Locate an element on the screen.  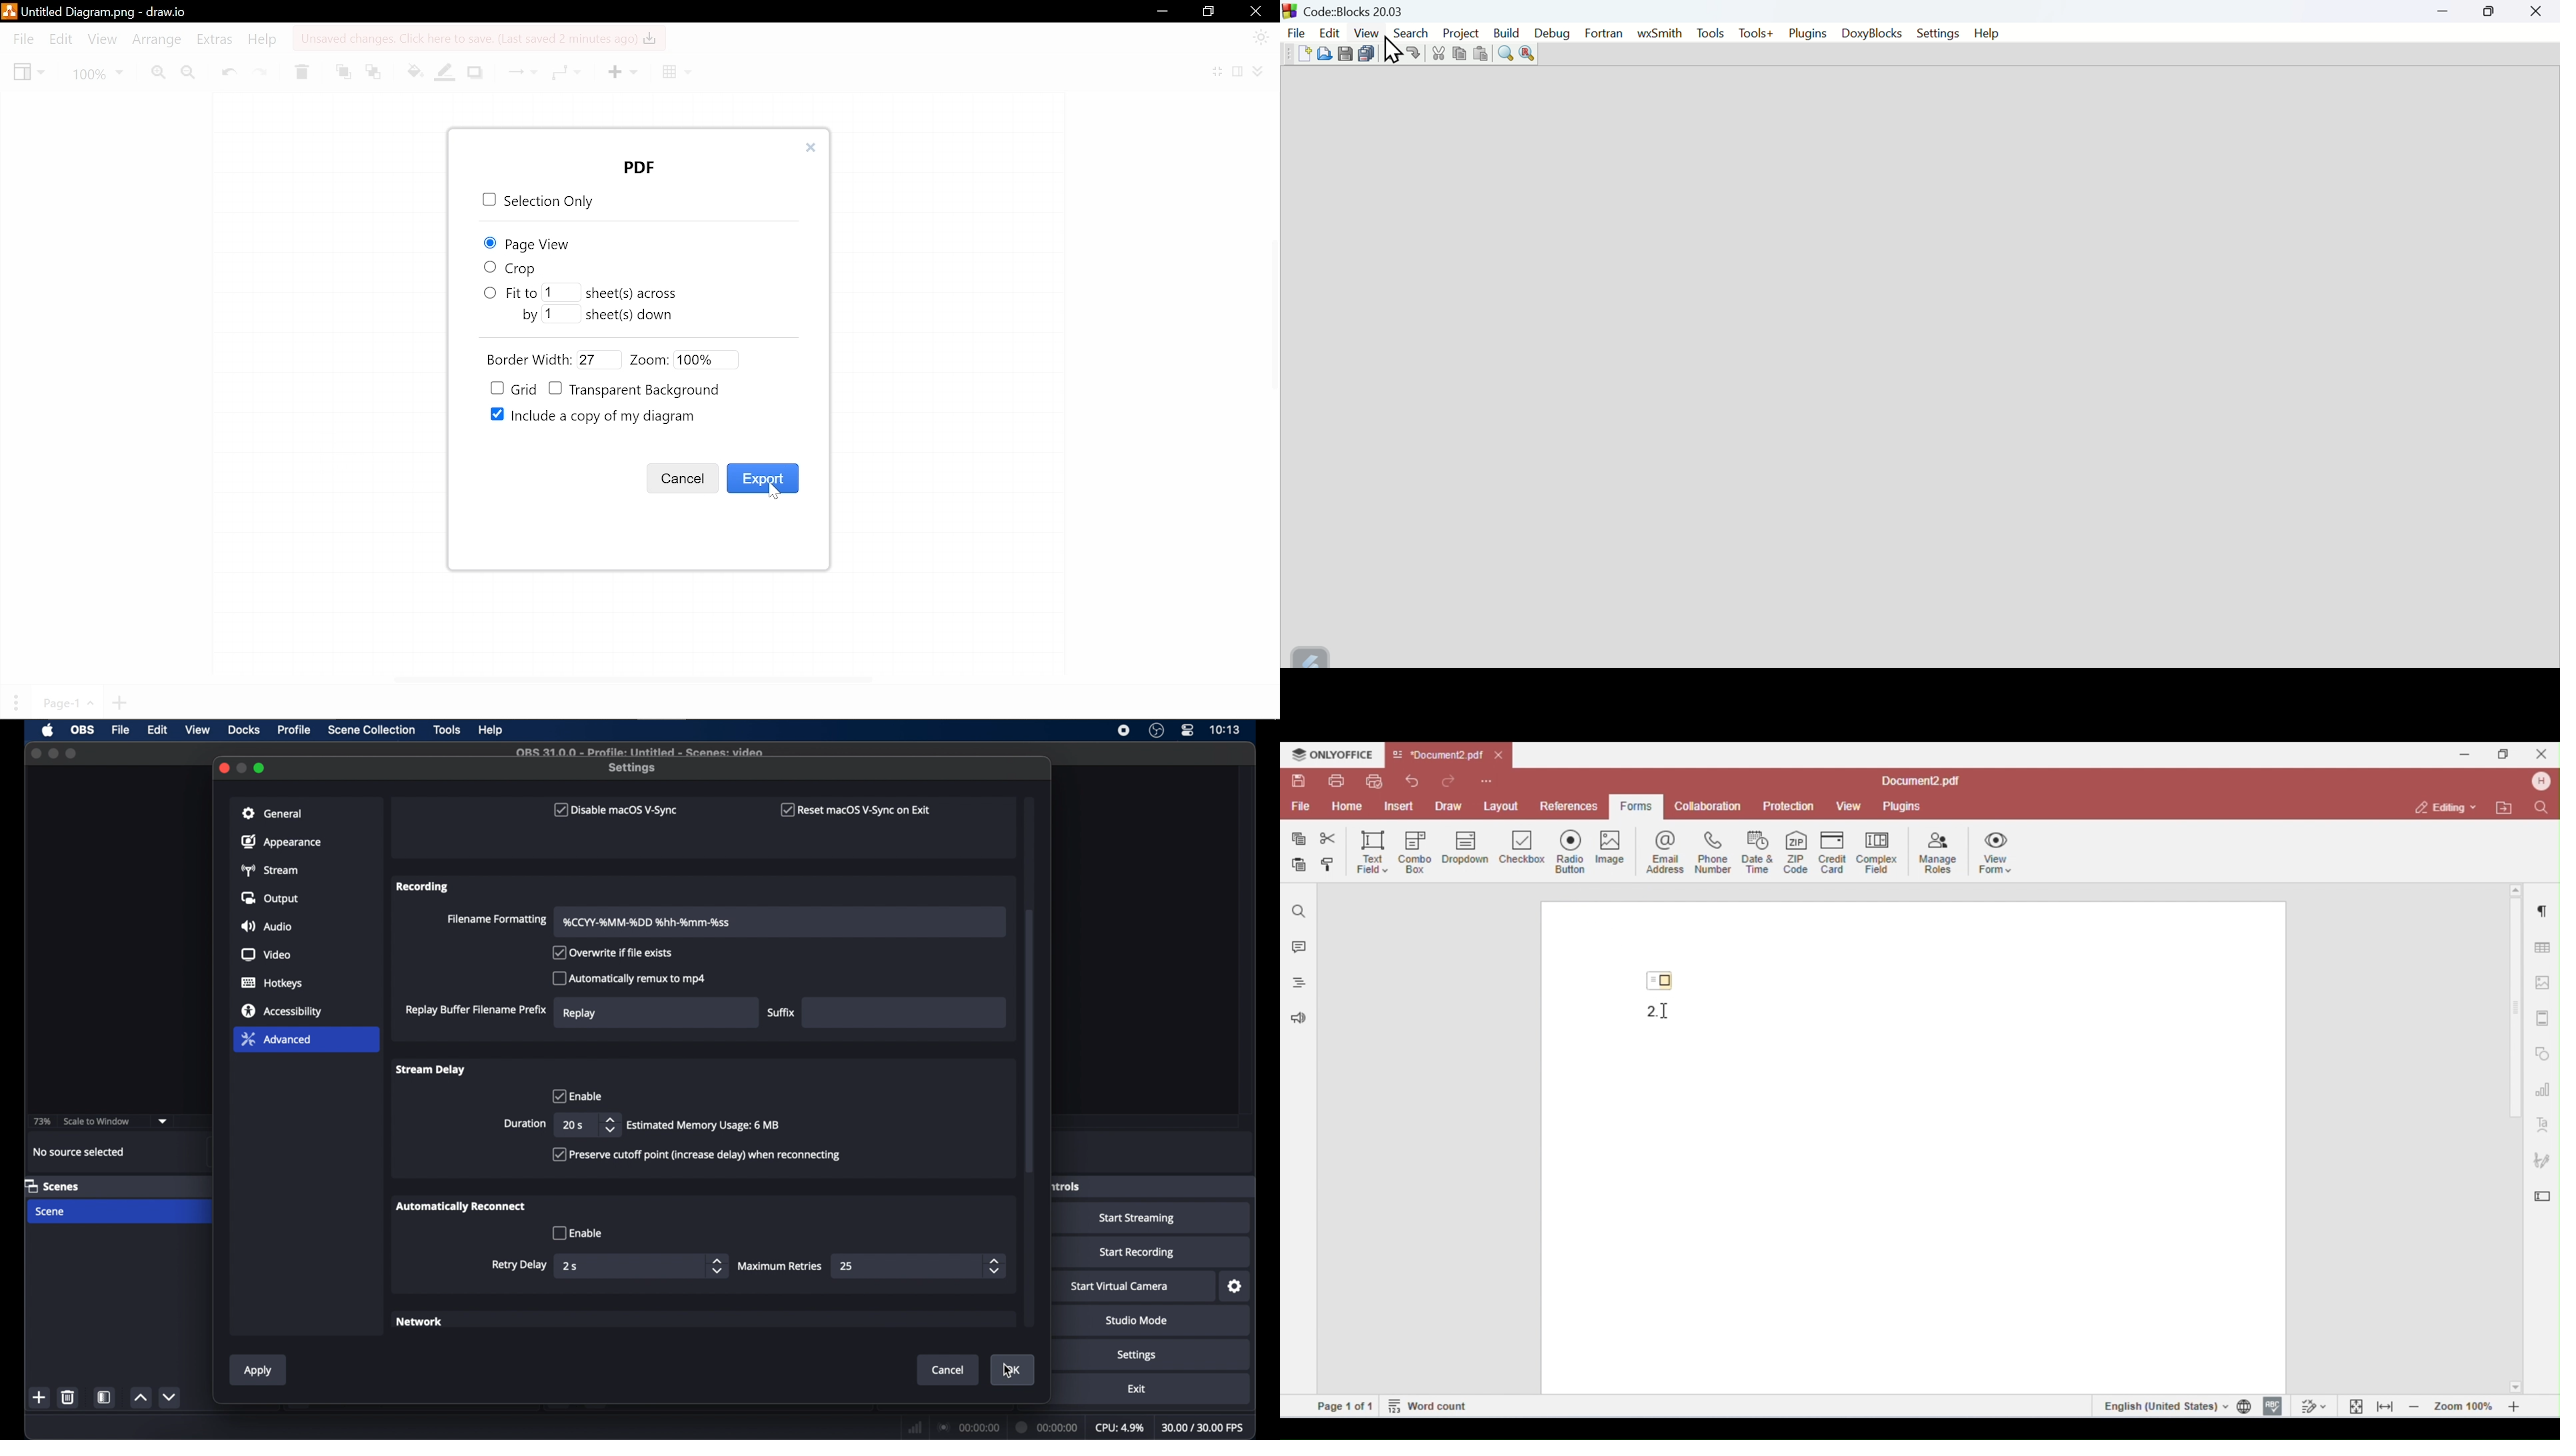
add is located at coordinates (39, 1397).